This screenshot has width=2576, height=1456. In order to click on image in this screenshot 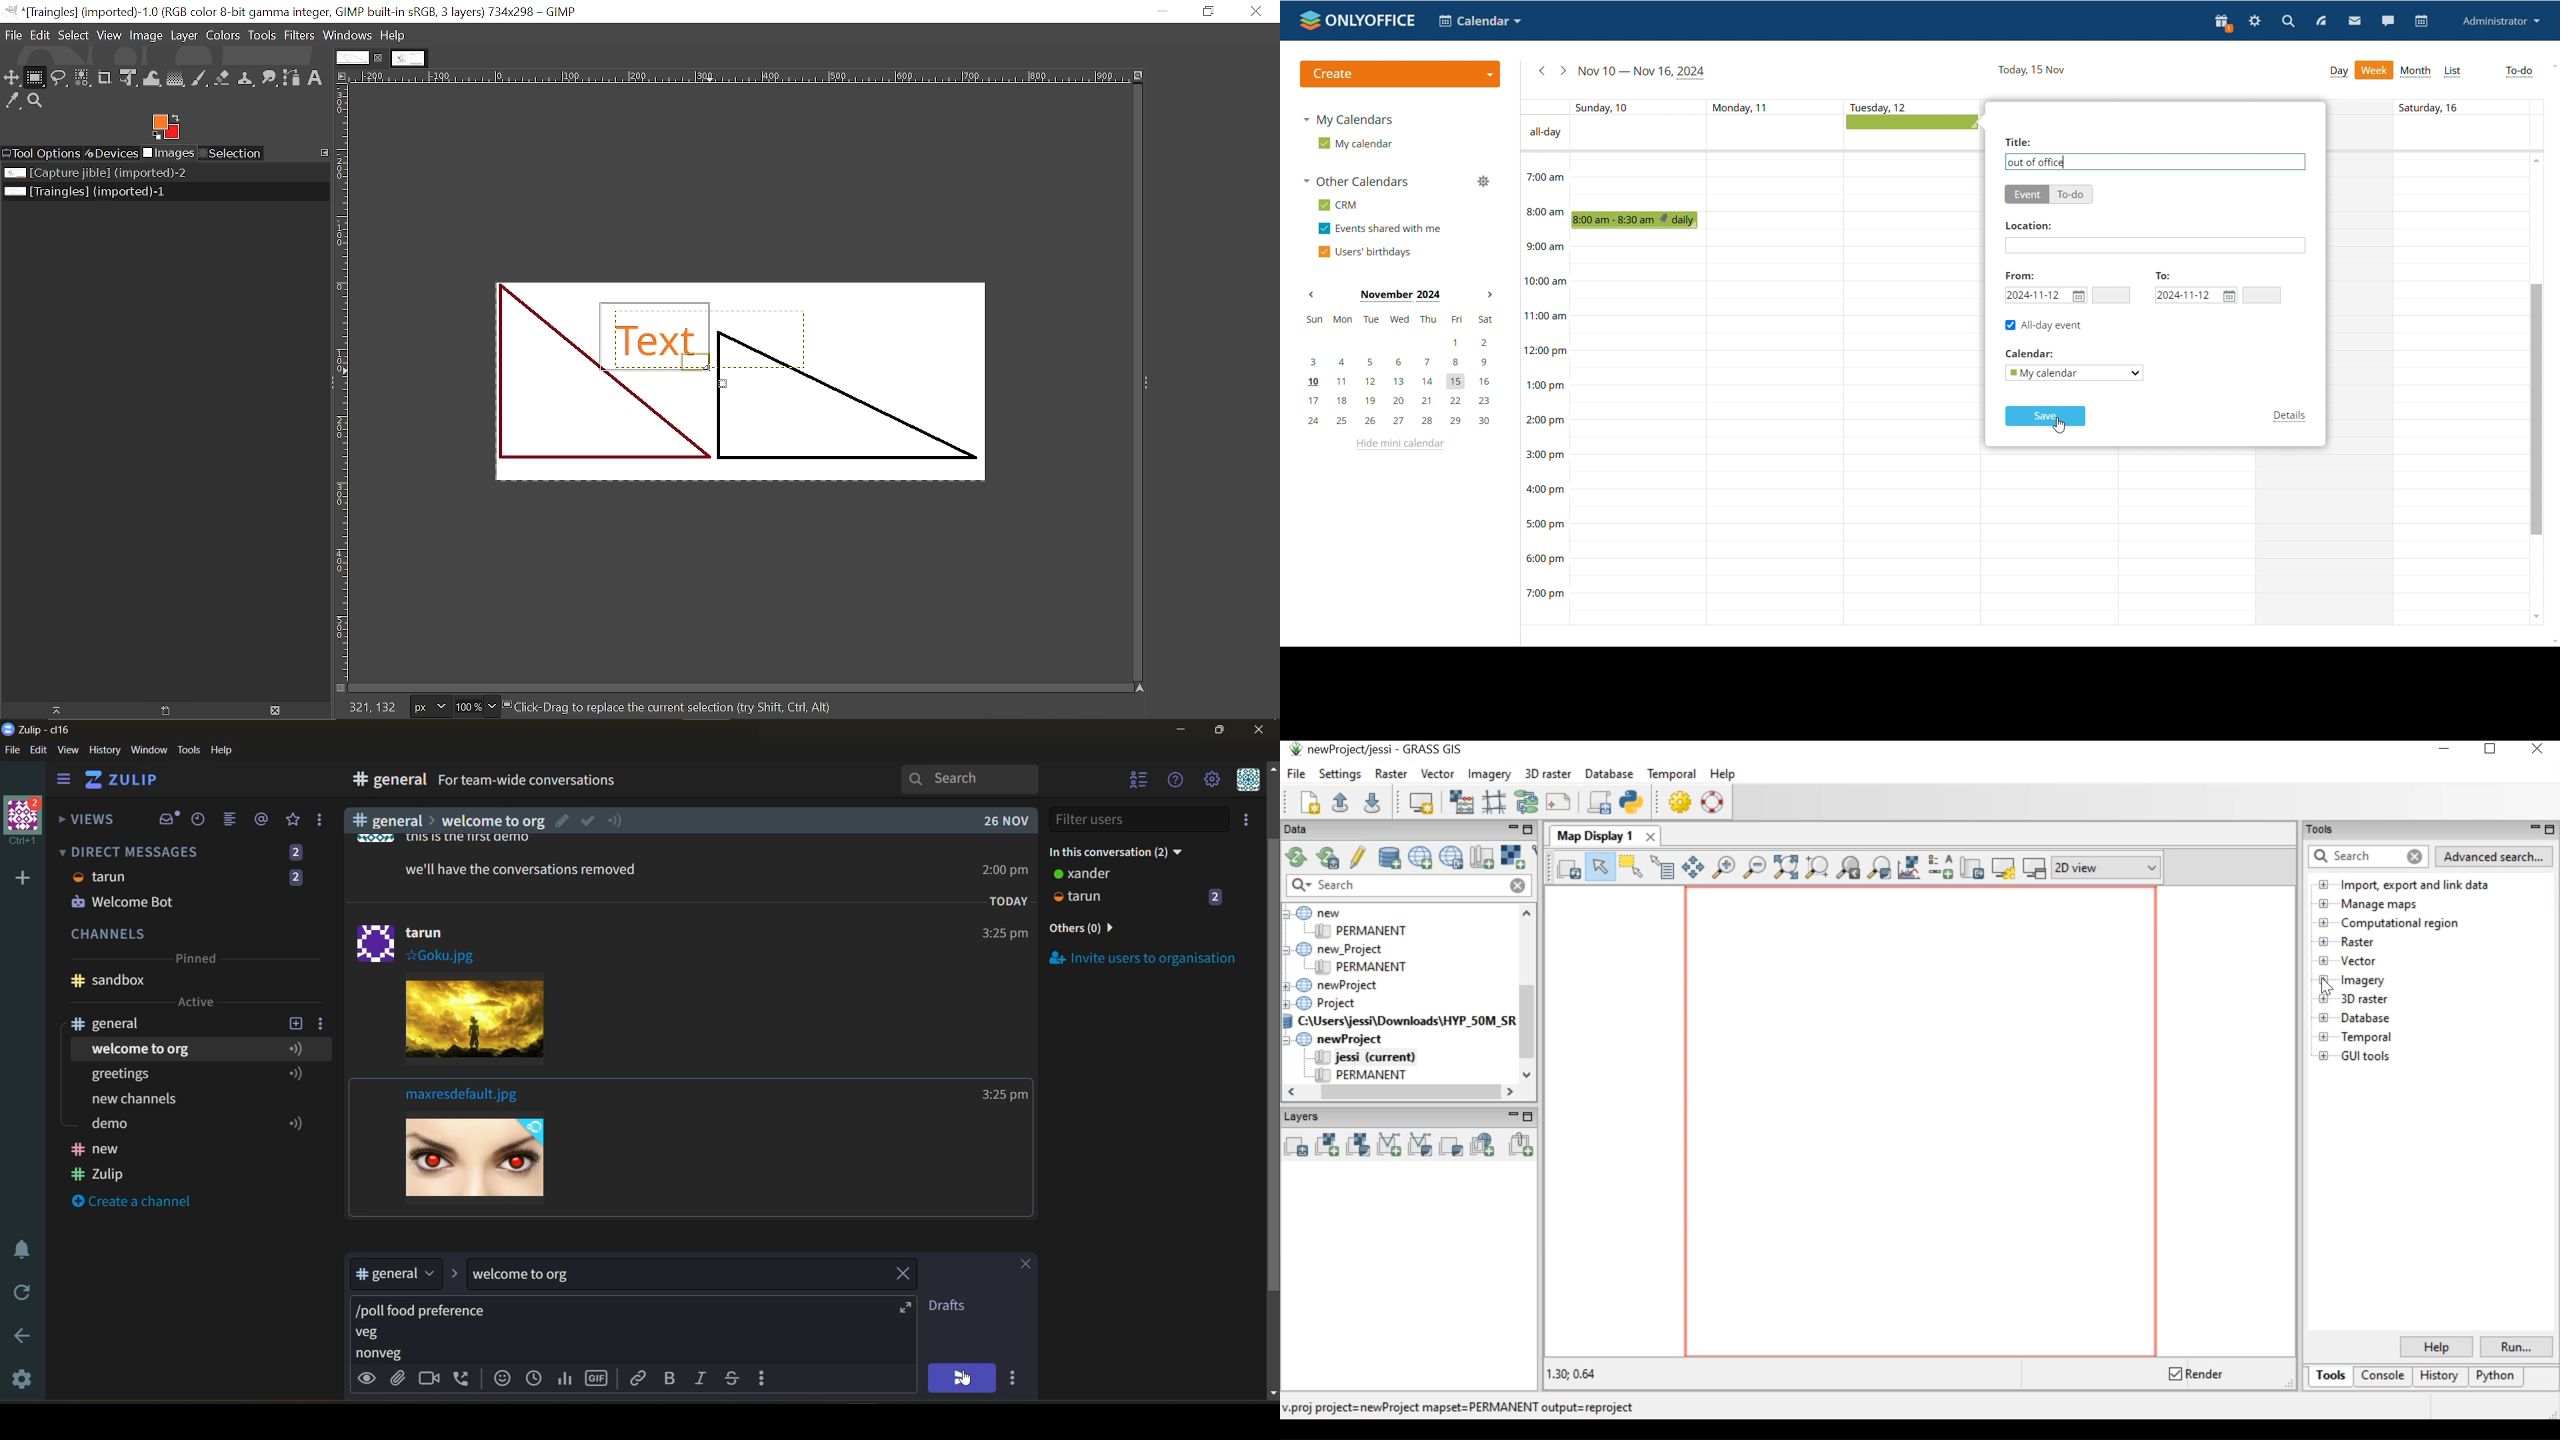, I will do `click(473, 1022)`.